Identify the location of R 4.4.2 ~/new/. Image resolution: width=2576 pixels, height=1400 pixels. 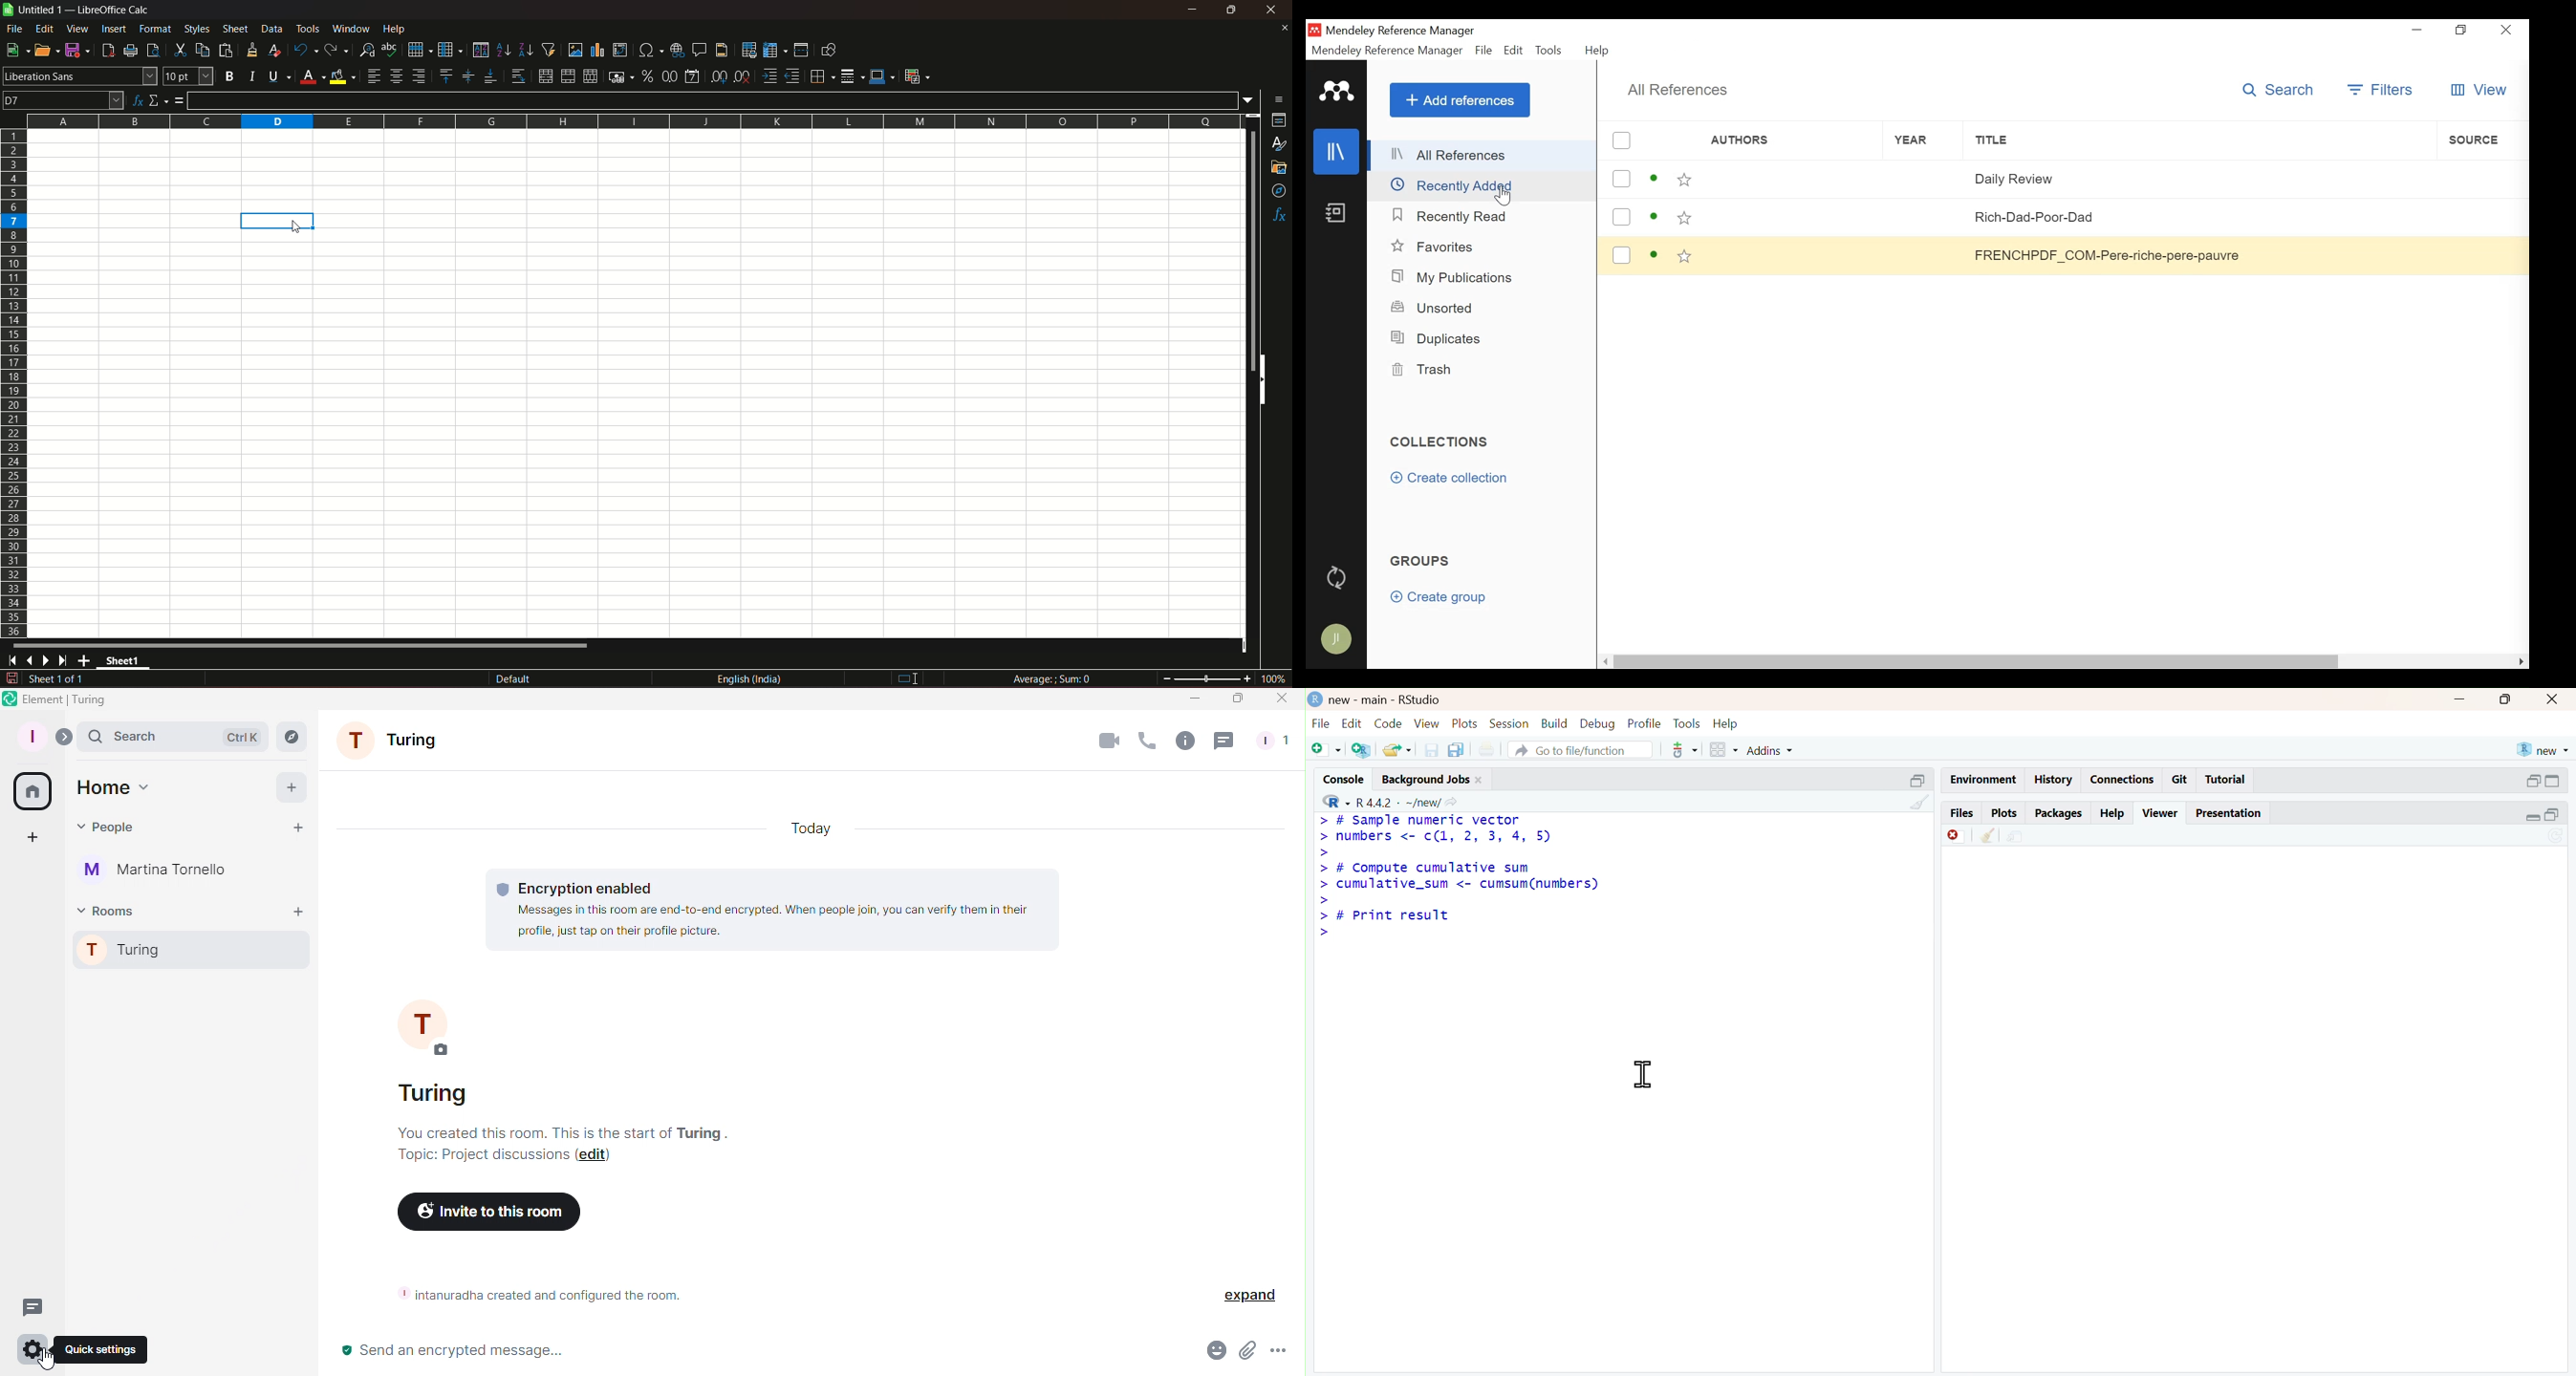
(1398, 802).